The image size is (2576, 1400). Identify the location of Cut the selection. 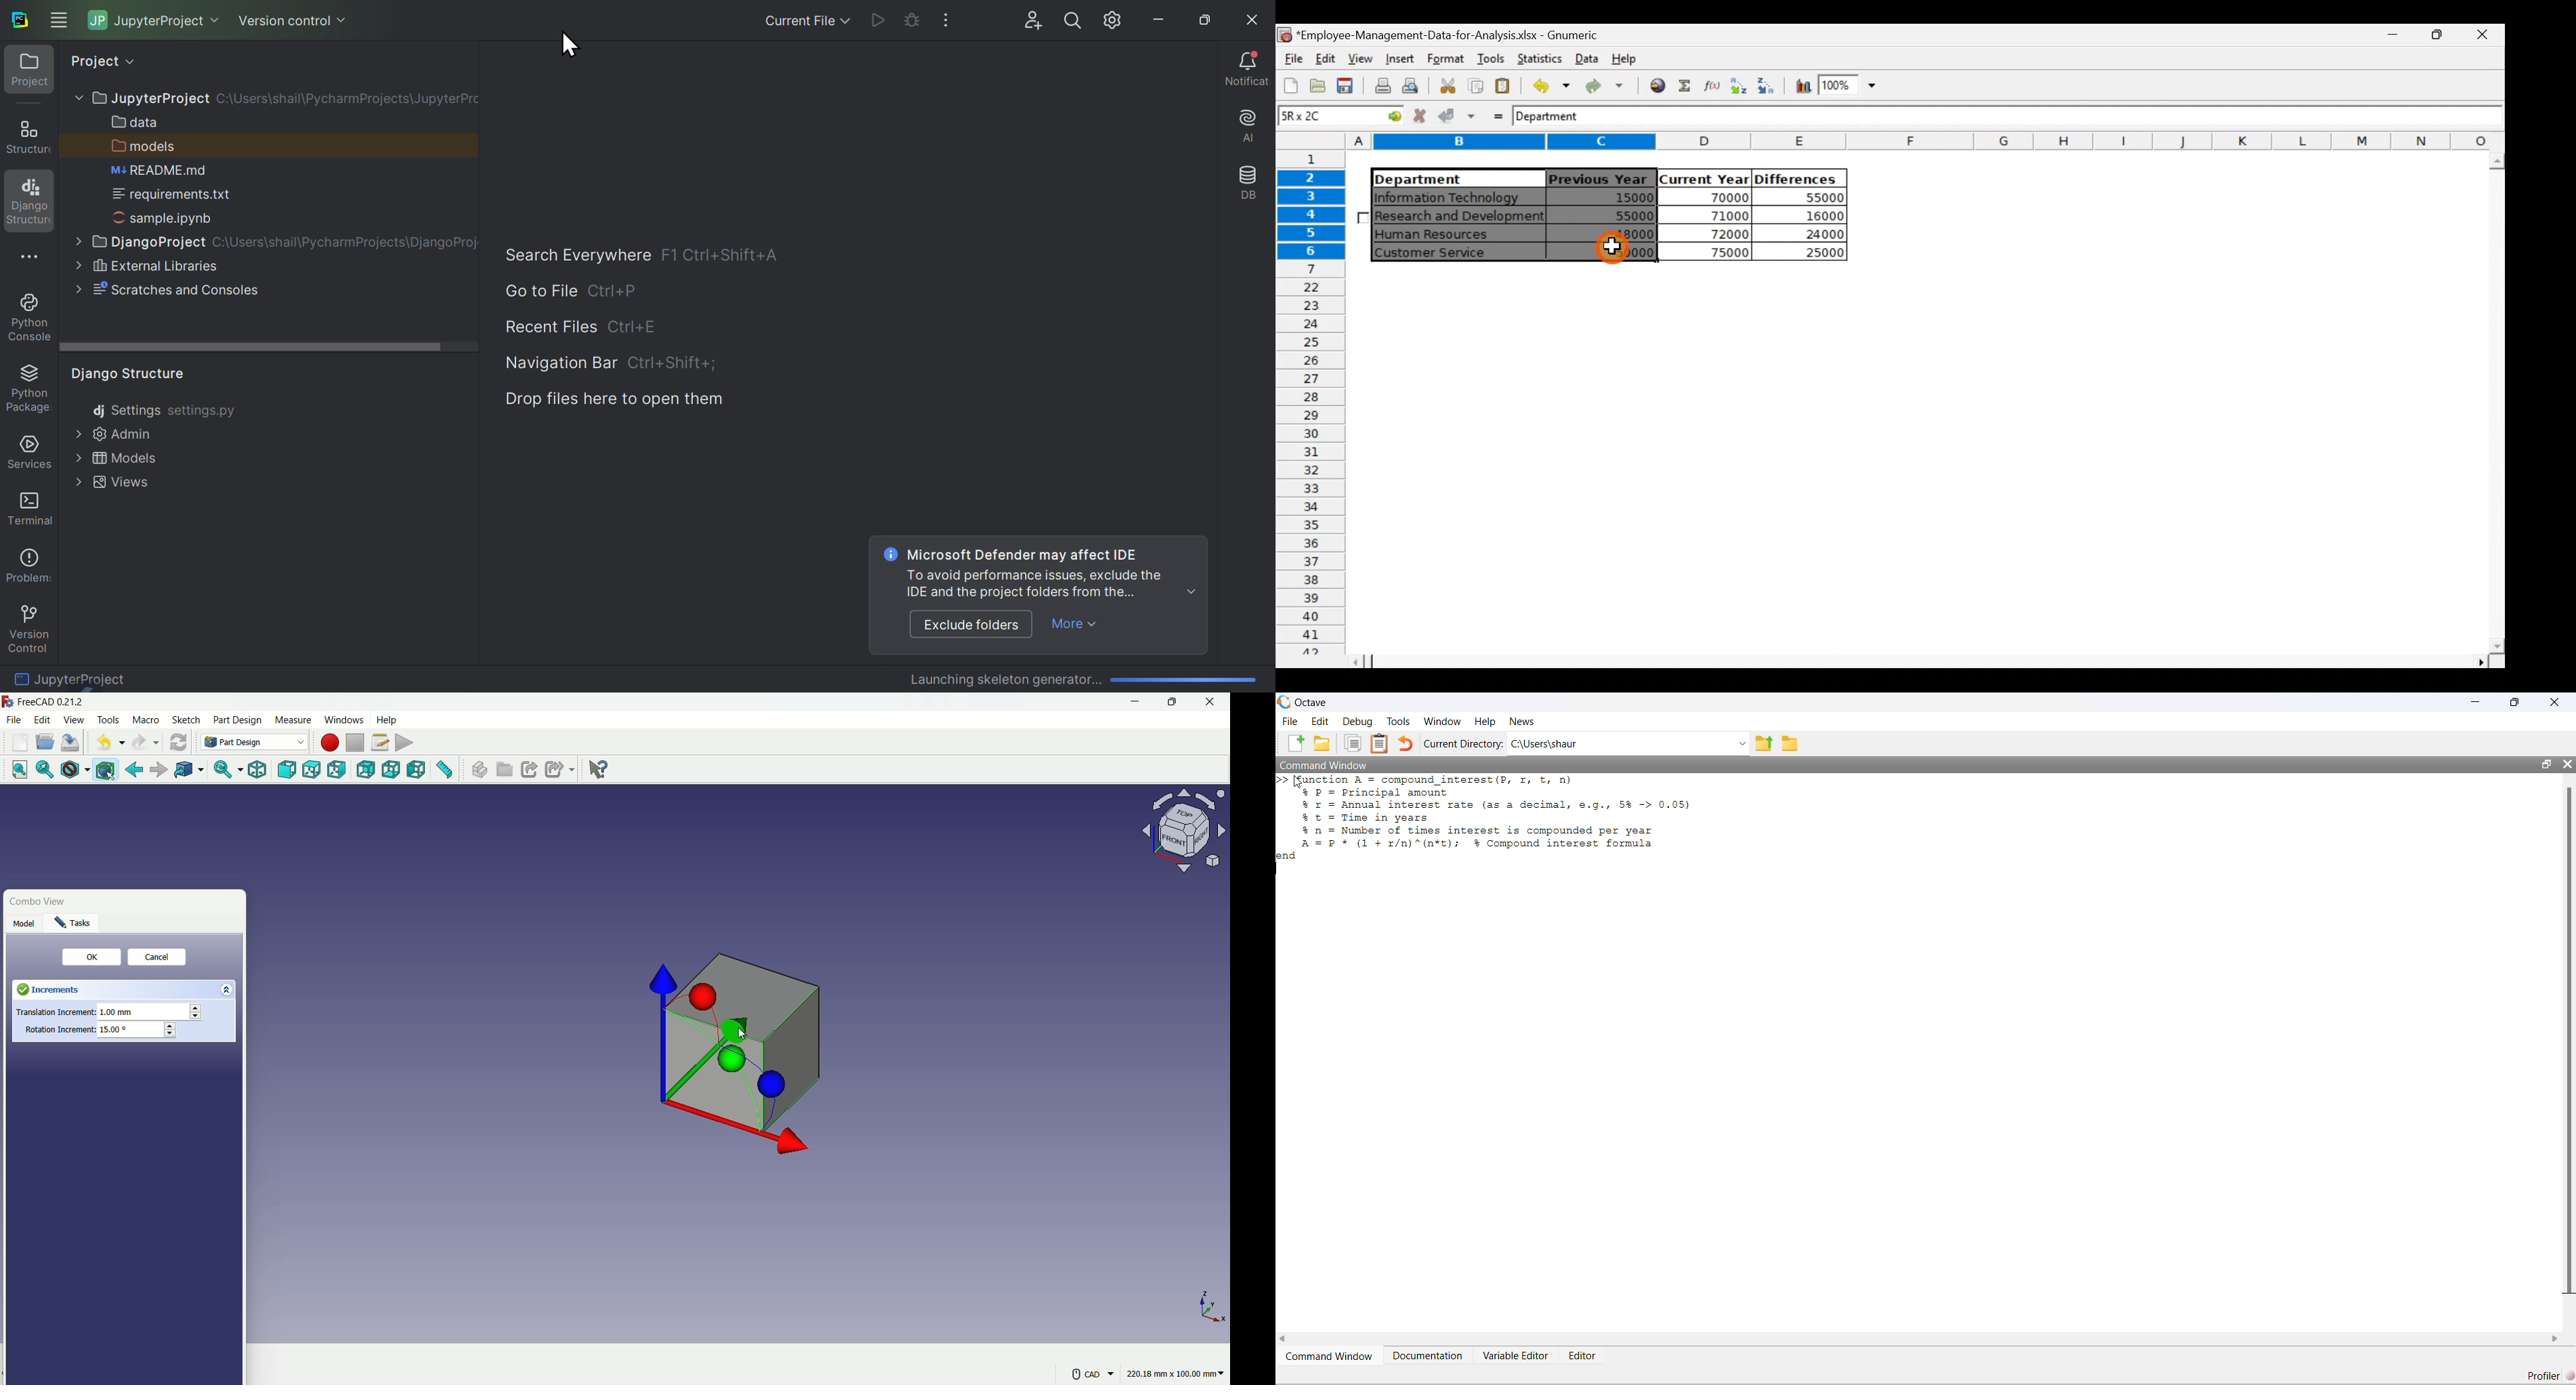
(1447, 84).